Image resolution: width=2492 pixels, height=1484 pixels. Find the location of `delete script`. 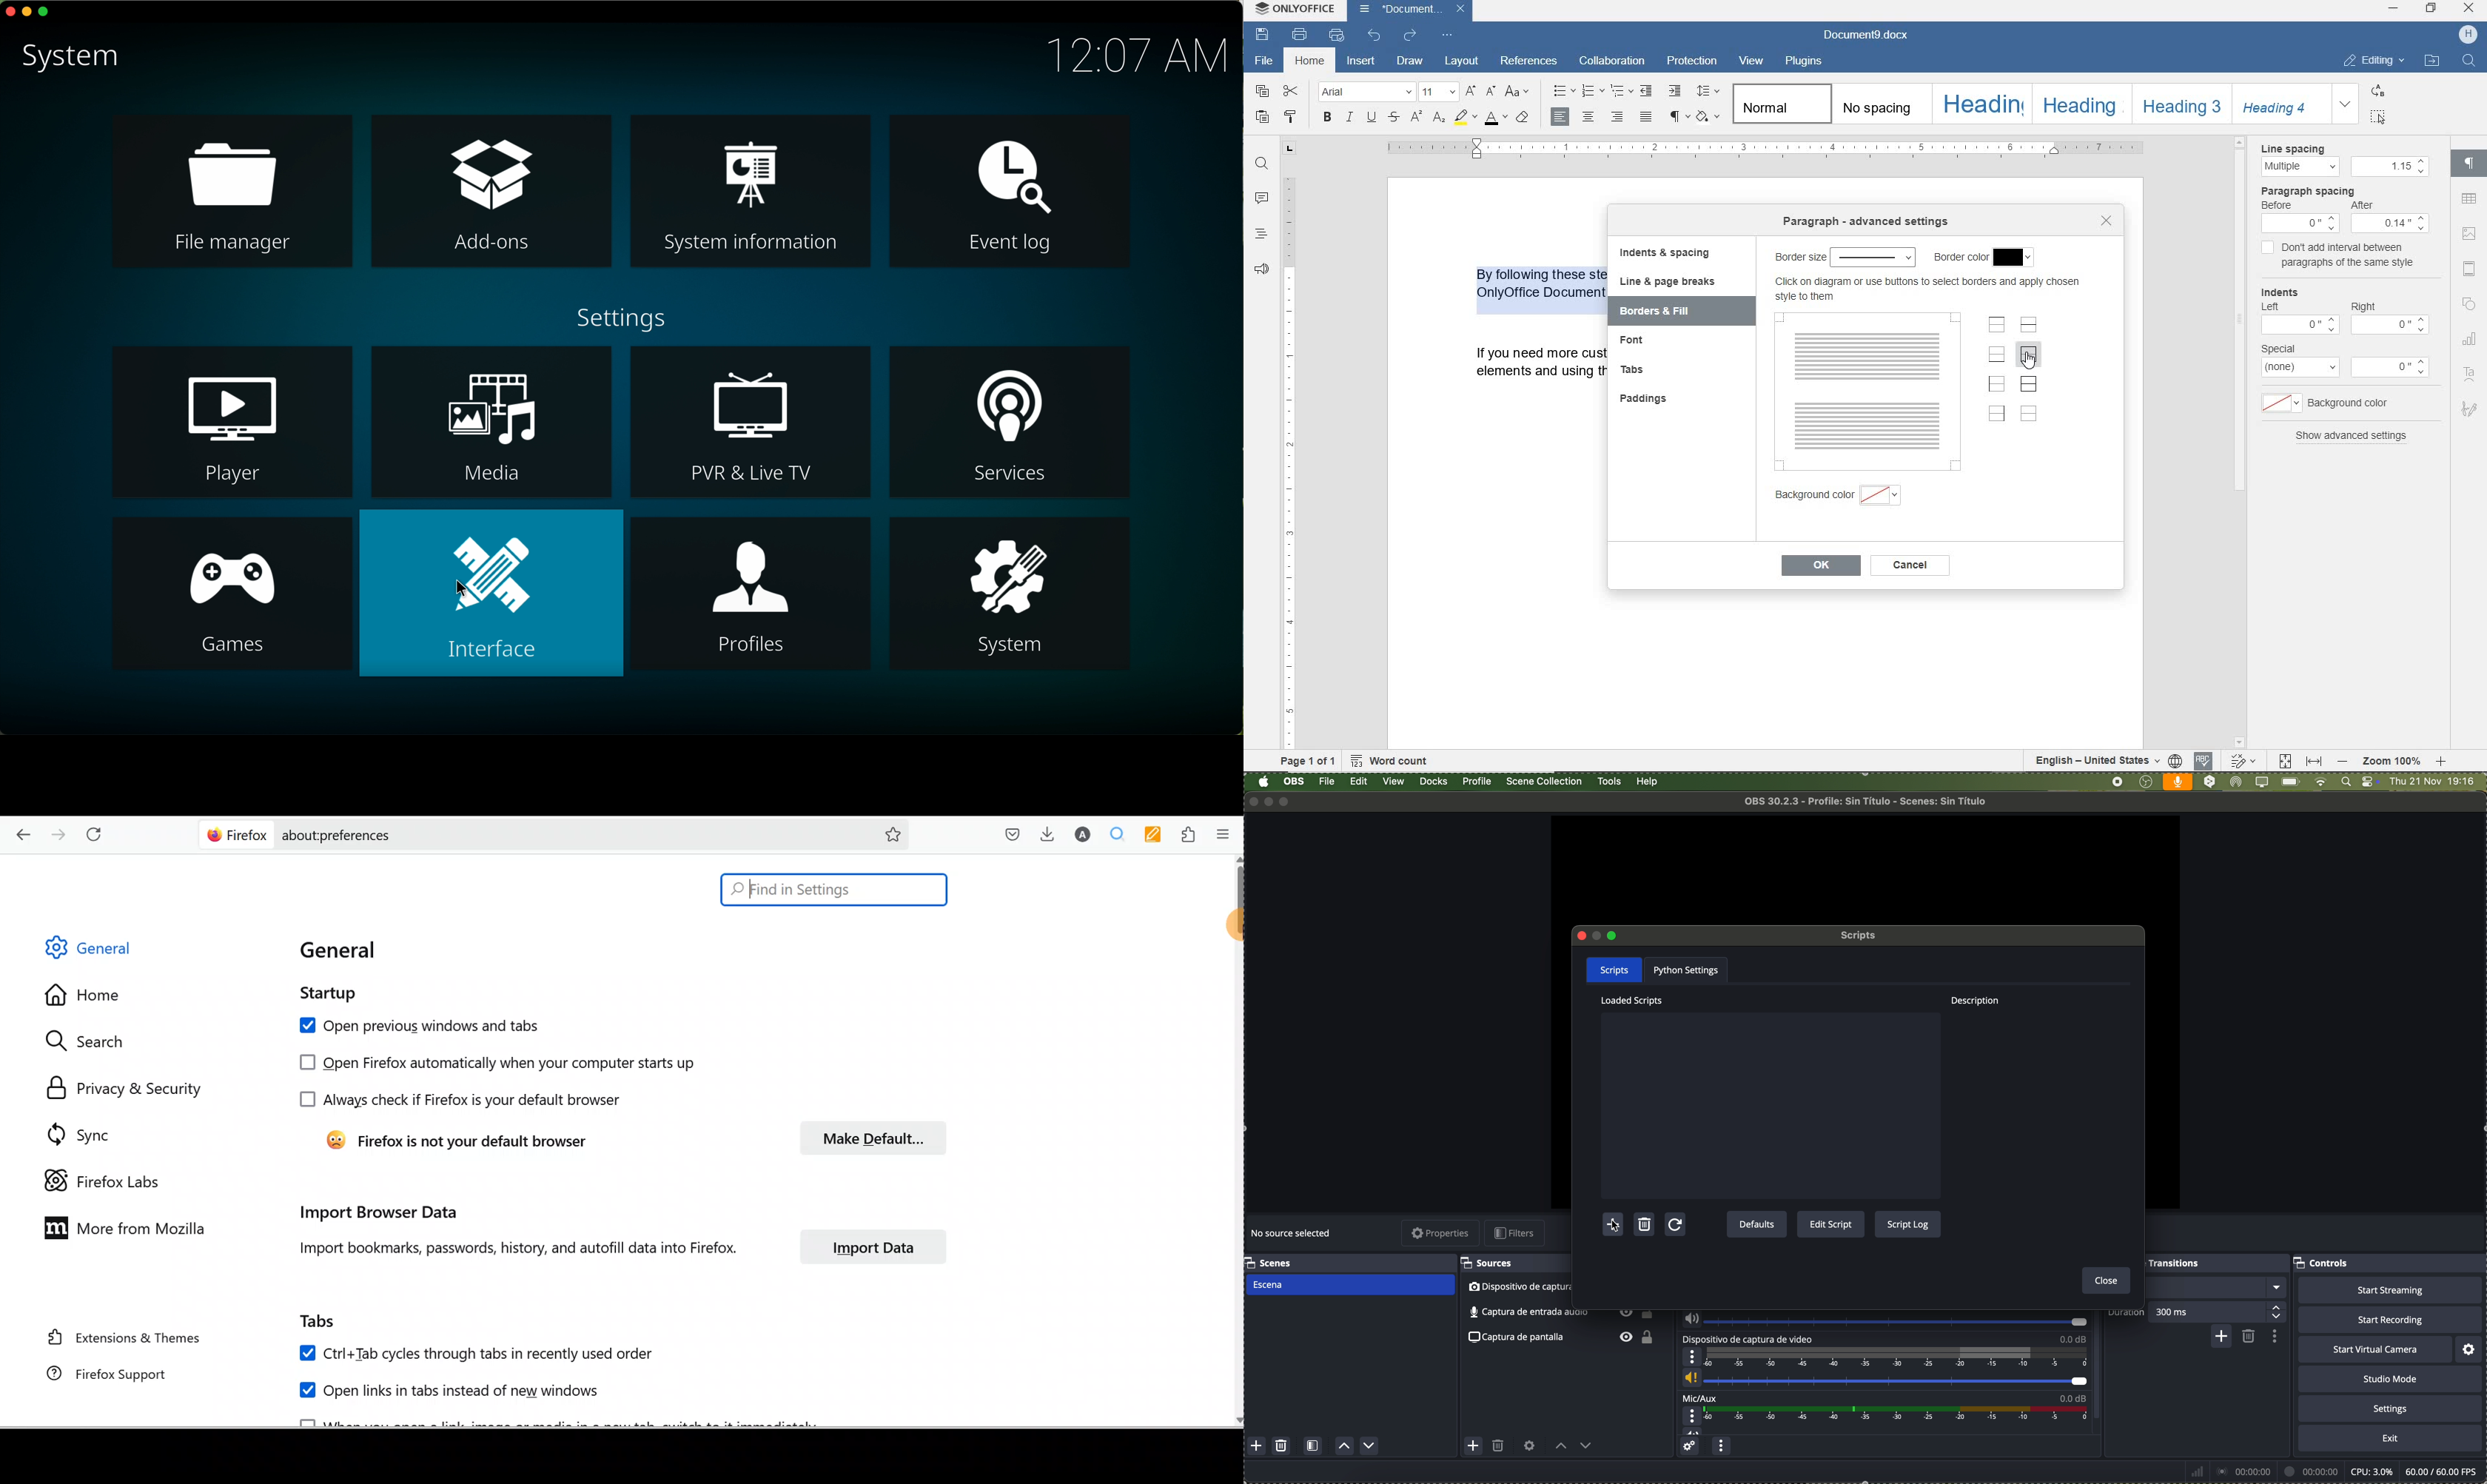

delete script is located at coordinates (1645, 1226).